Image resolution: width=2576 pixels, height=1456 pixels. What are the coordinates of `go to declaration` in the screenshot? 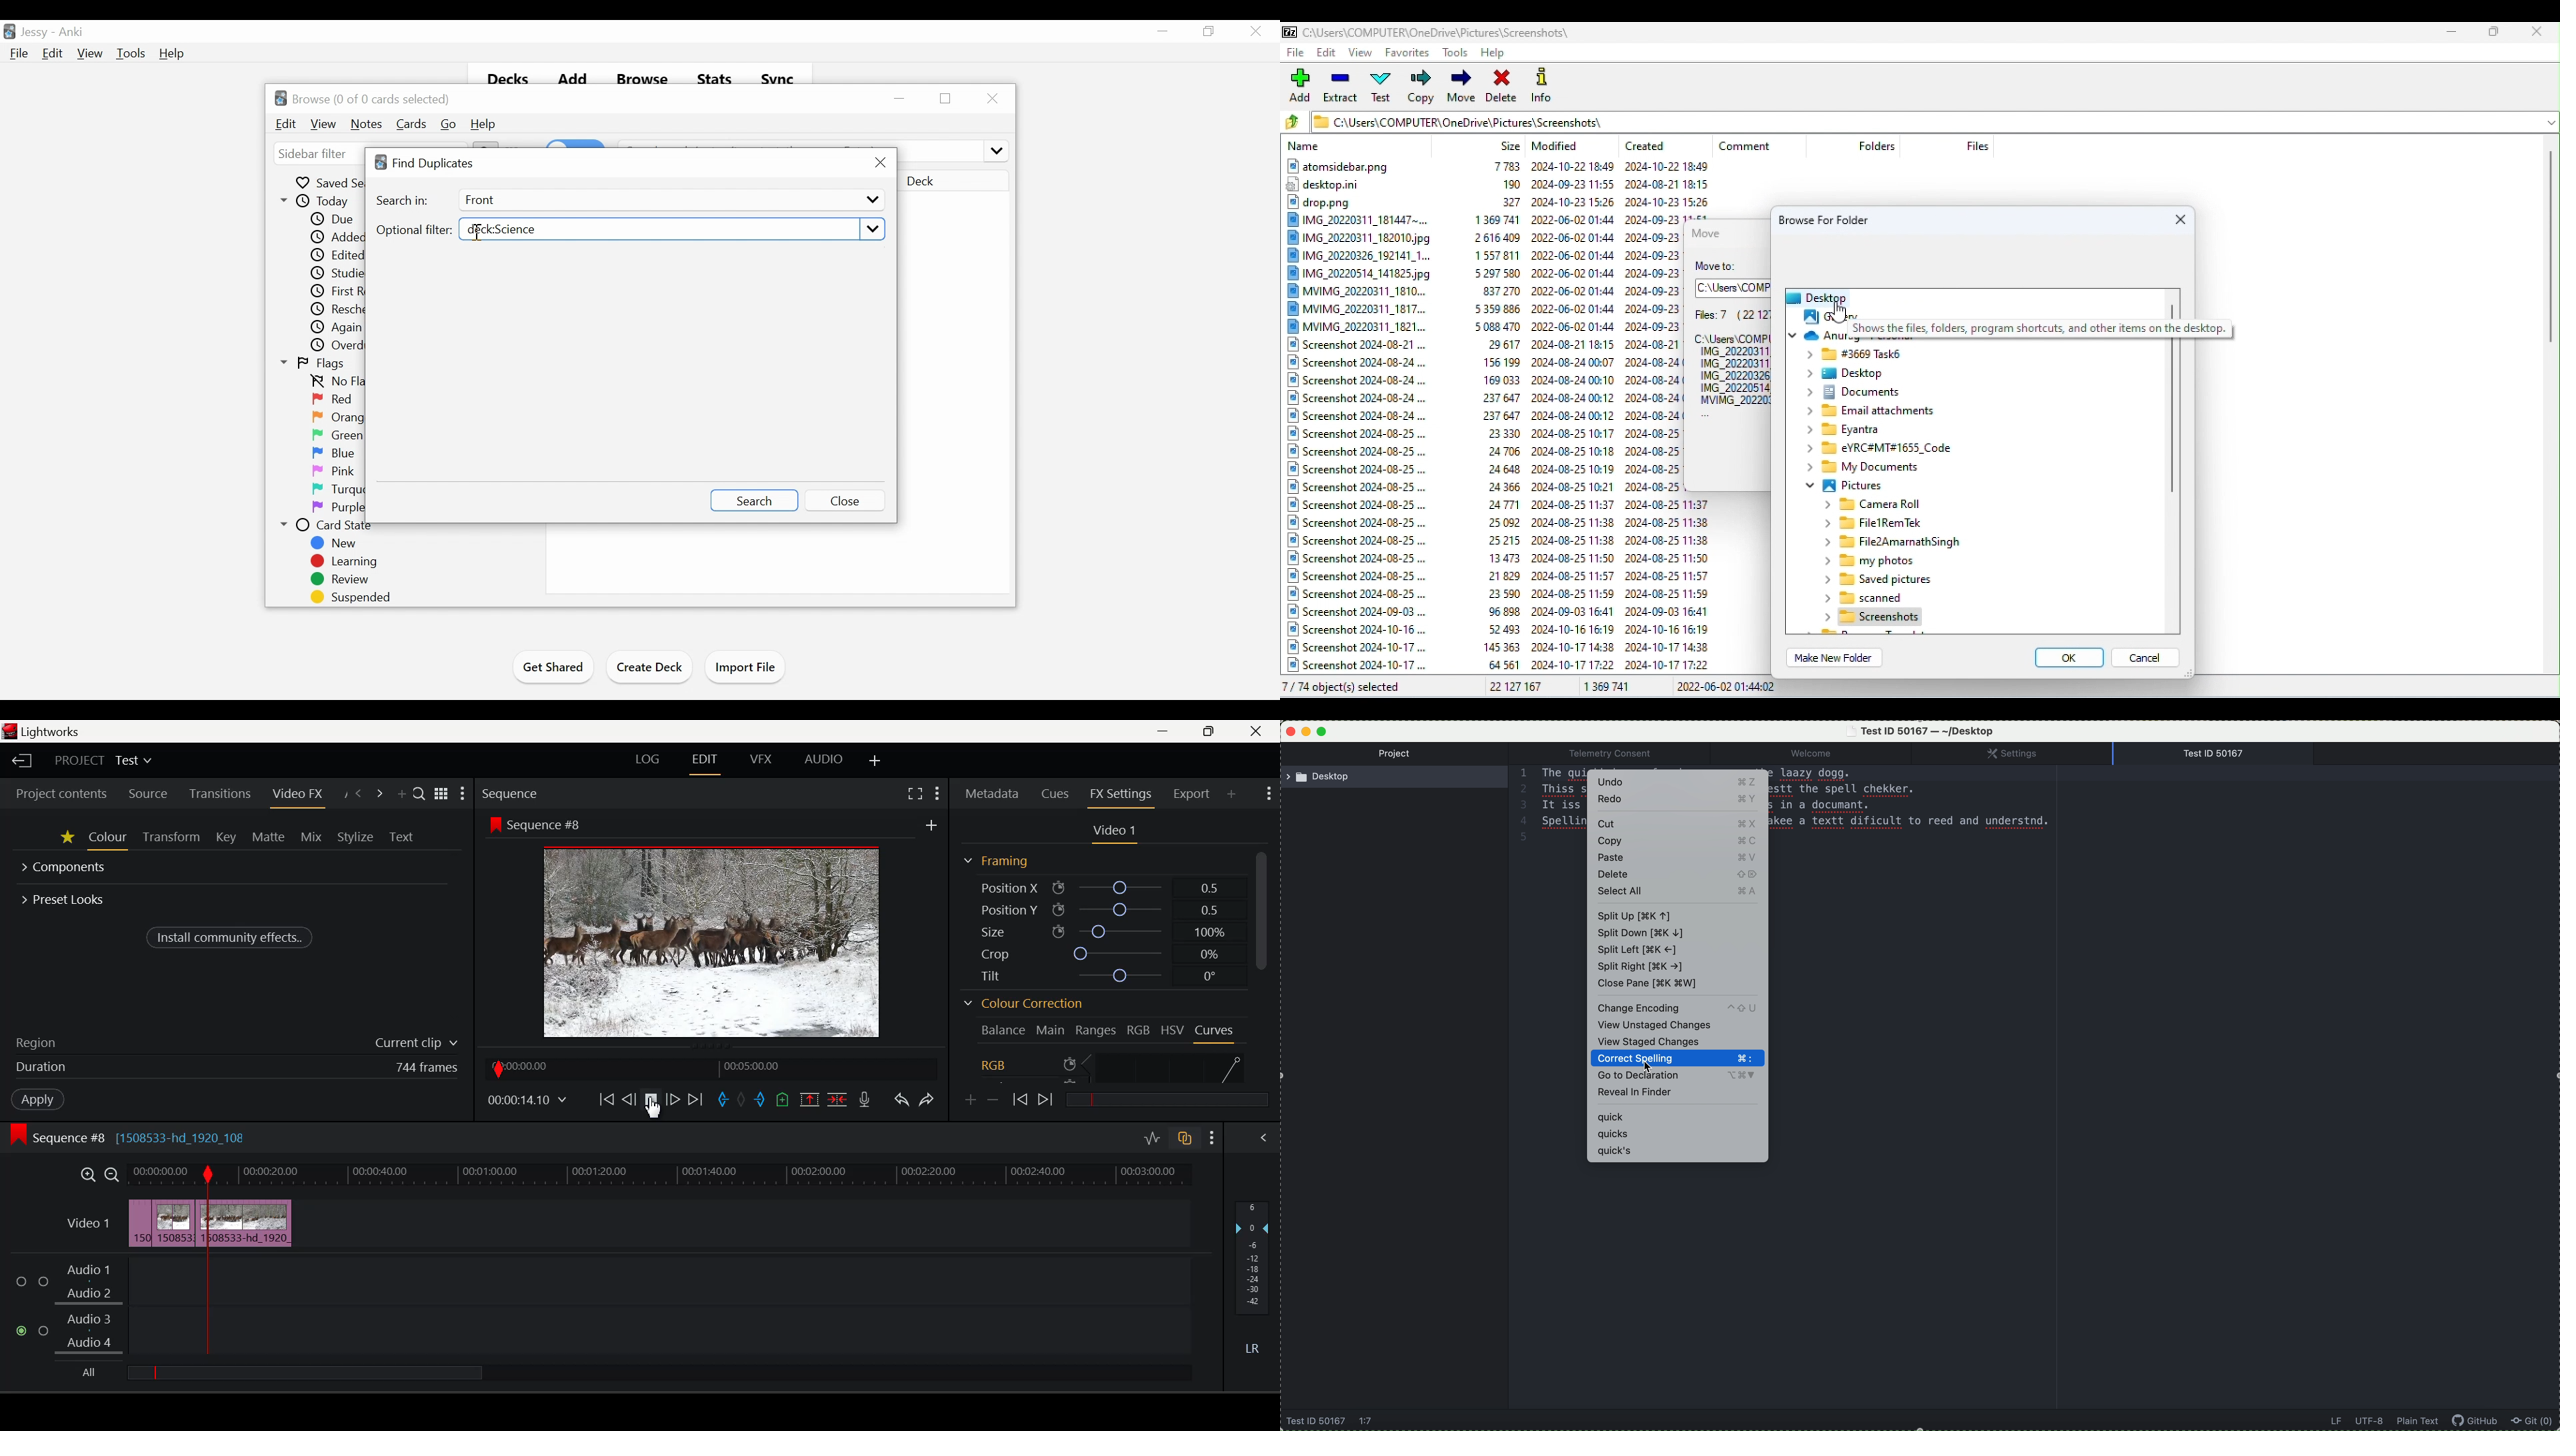 It's located at (1677, 1076).